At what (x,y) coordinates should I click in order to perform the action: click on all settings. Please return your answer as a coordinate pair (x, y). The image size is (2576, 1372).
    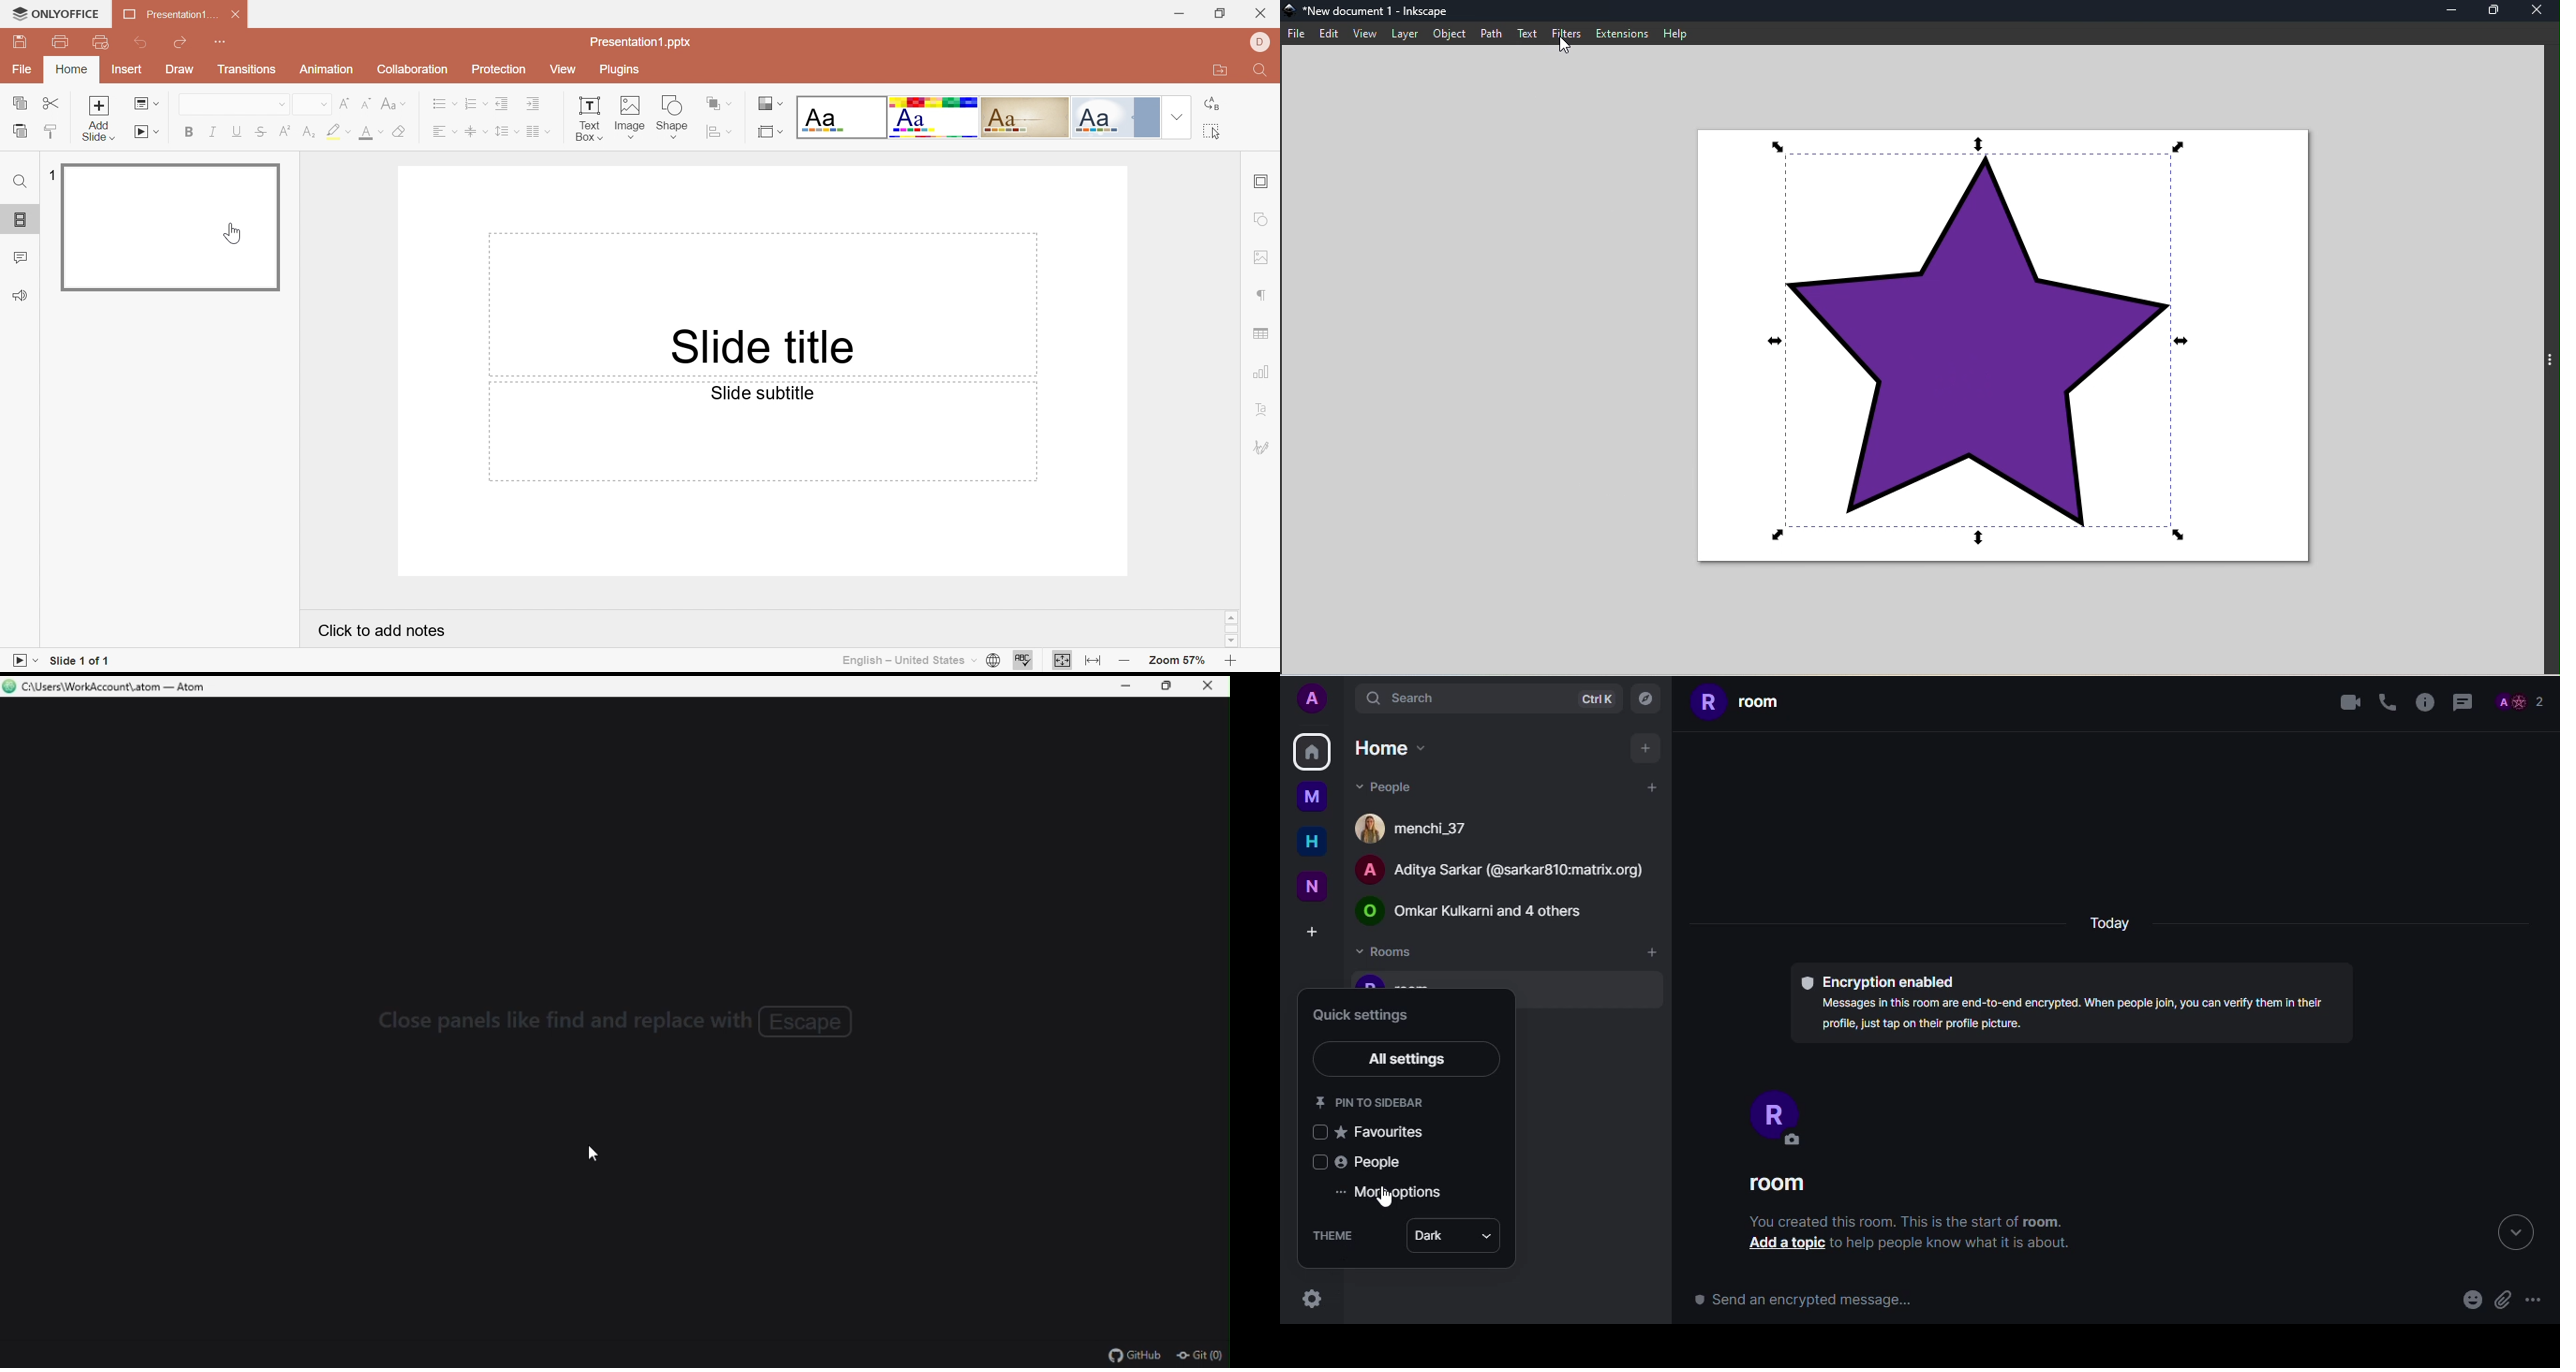
    Looking at the image, I should click on (1410, 1059).